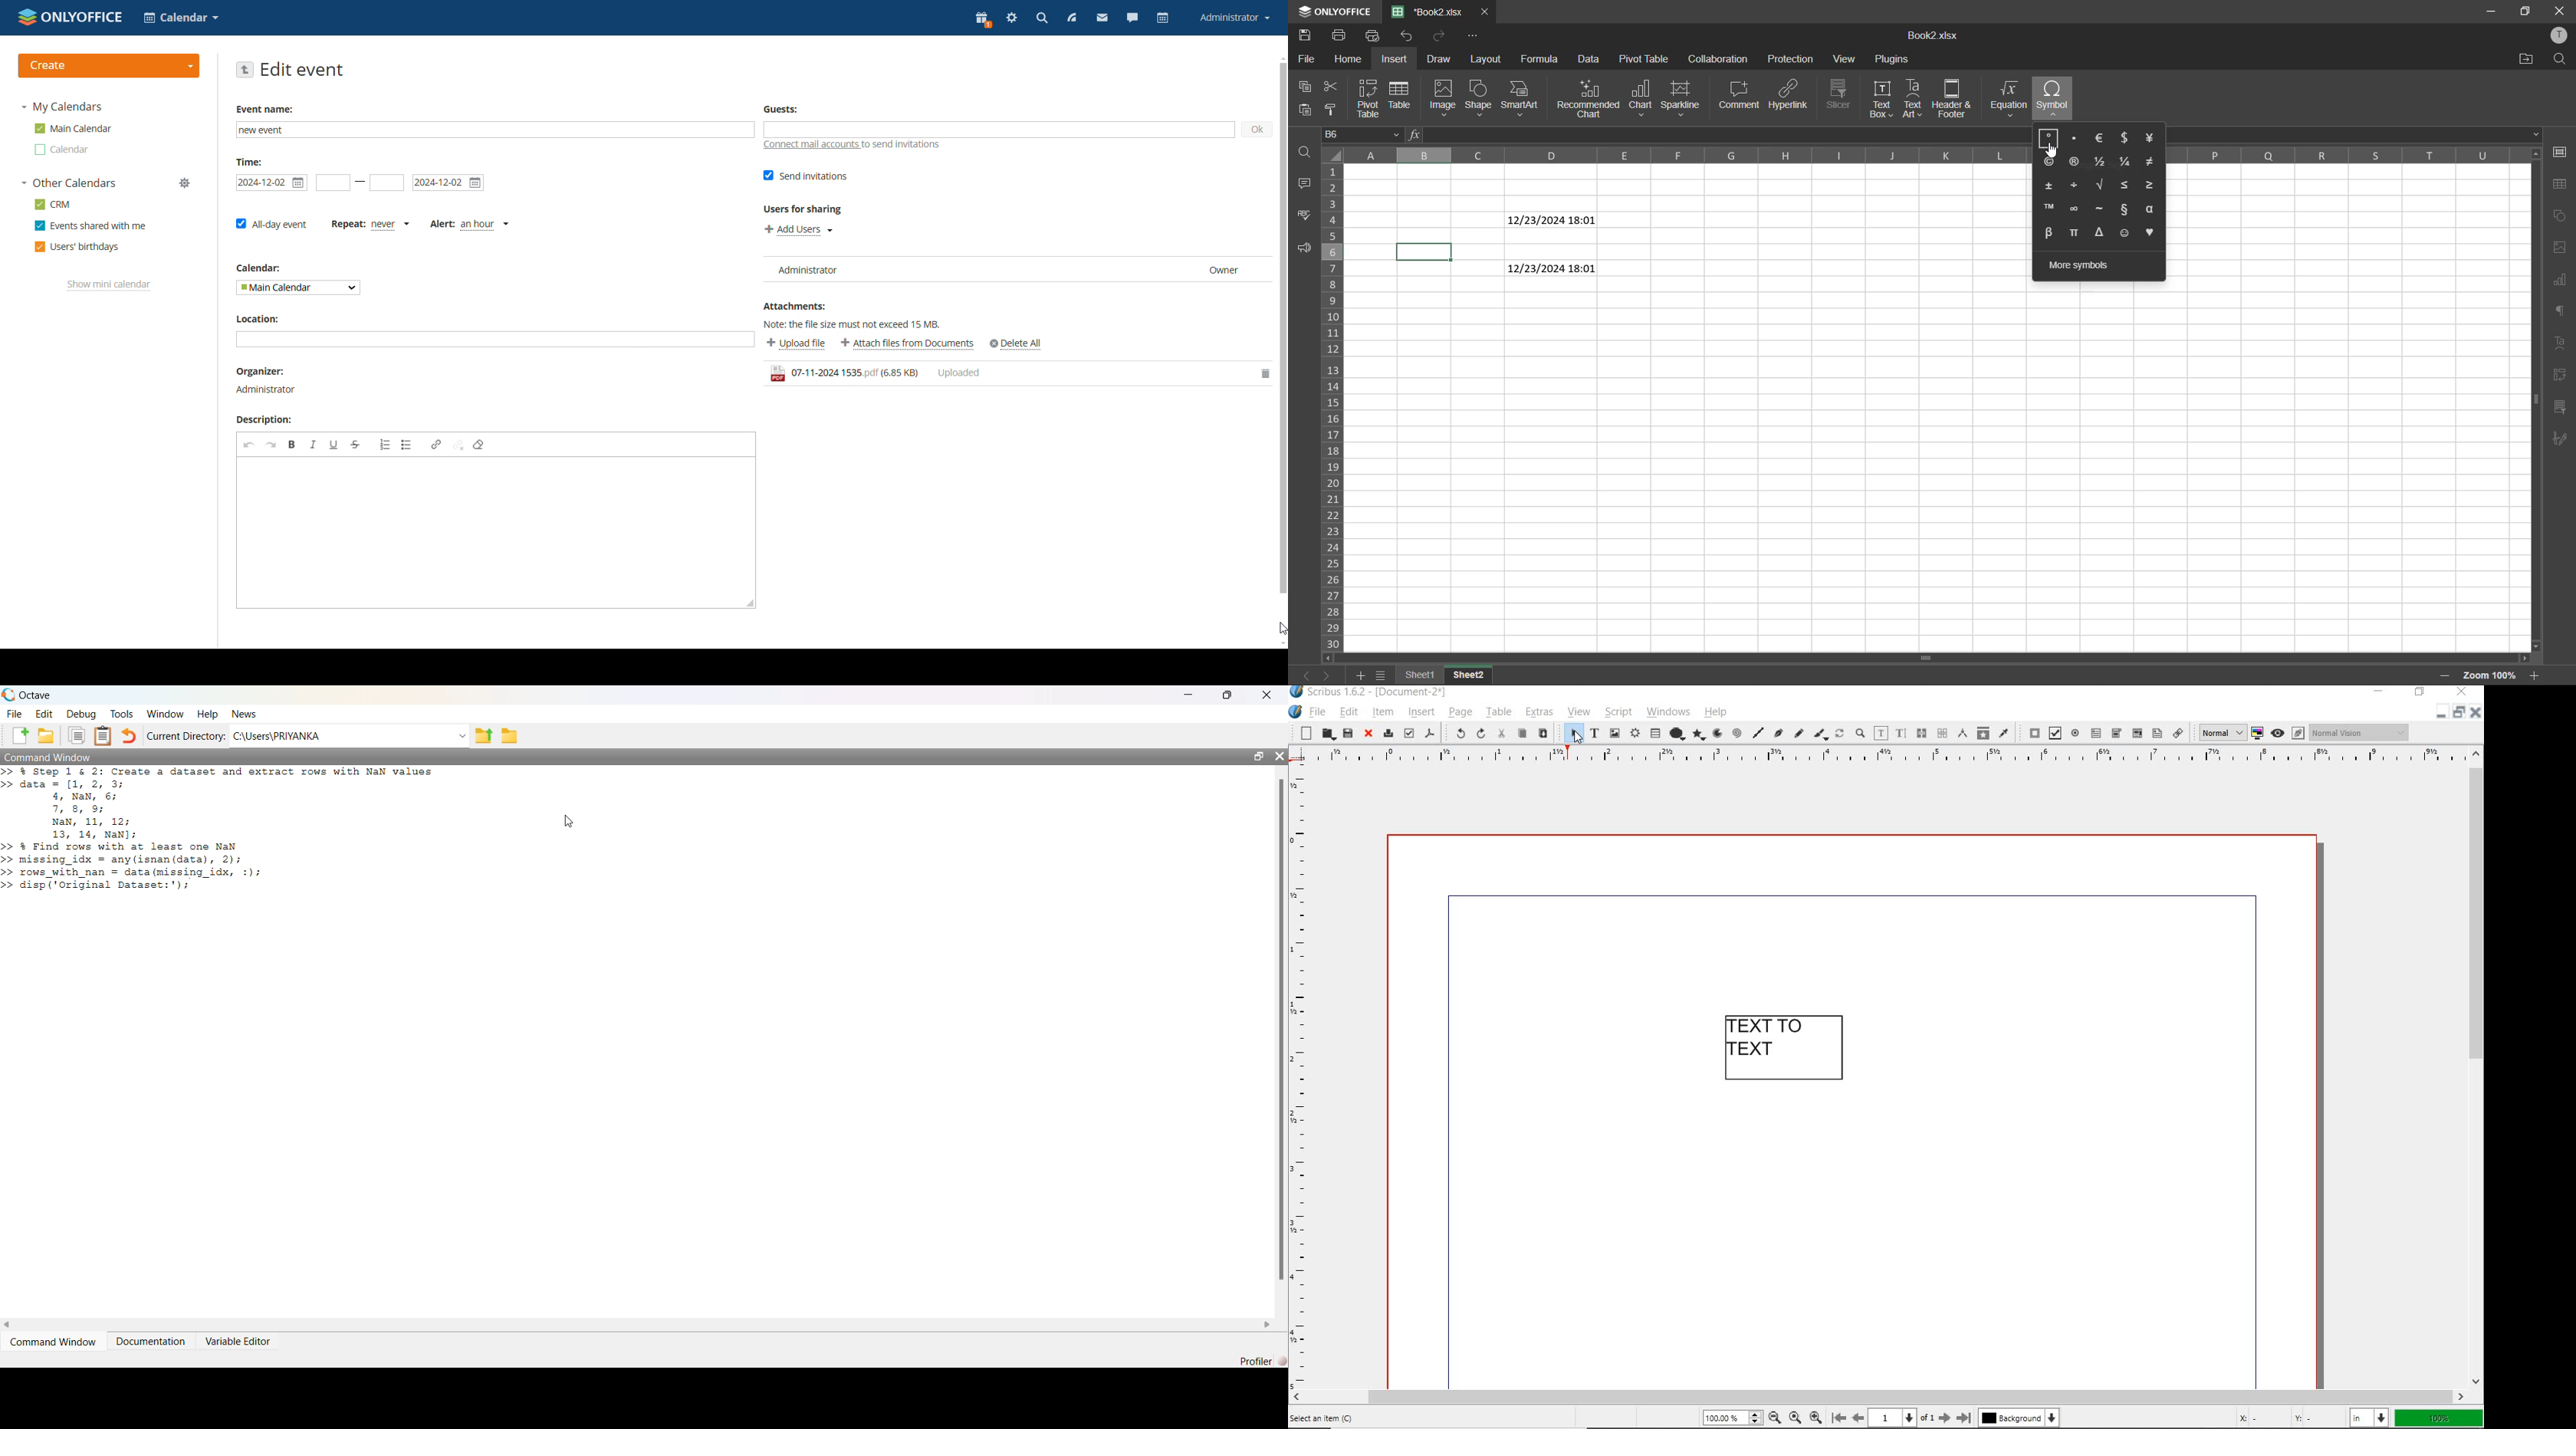  What do you see at coordinates (2559, 248) in the screenshot?
I see `image` at bounding box center [2559, 248].